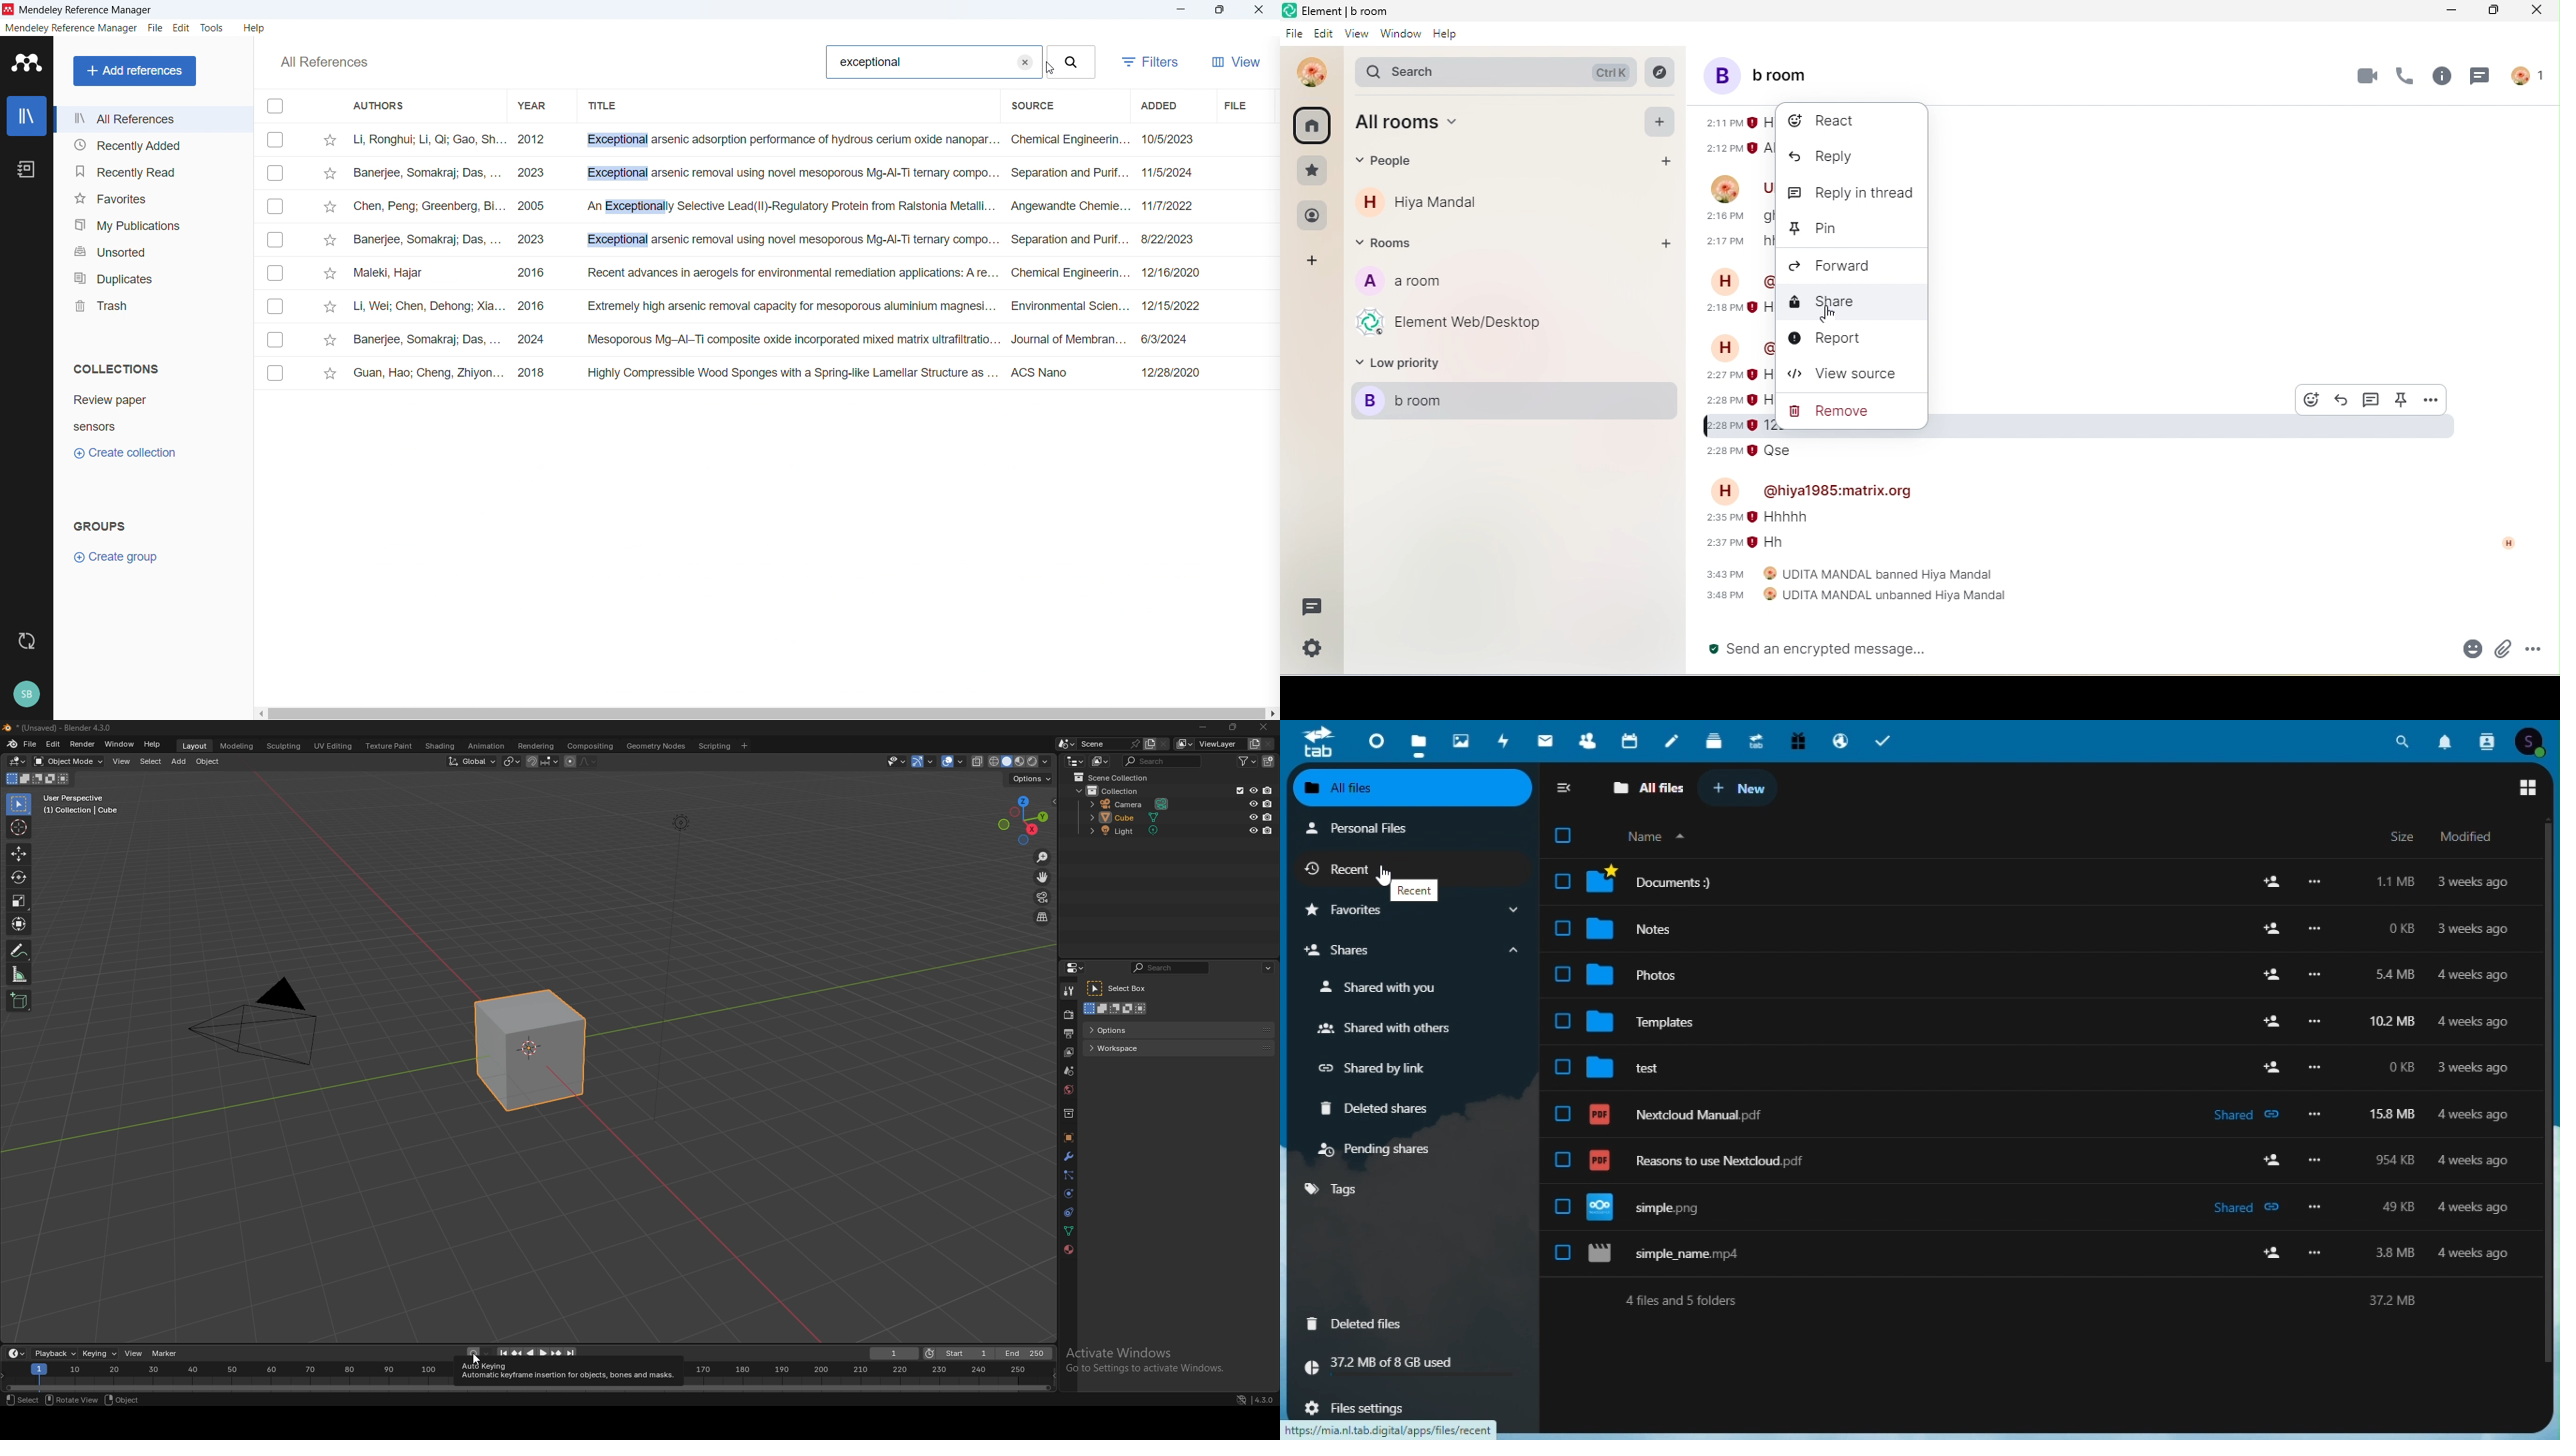 The image size is (2576, 1456). Describe the element at coordinates (1313, 171) in the screenshot. I see `favourite` at that location.